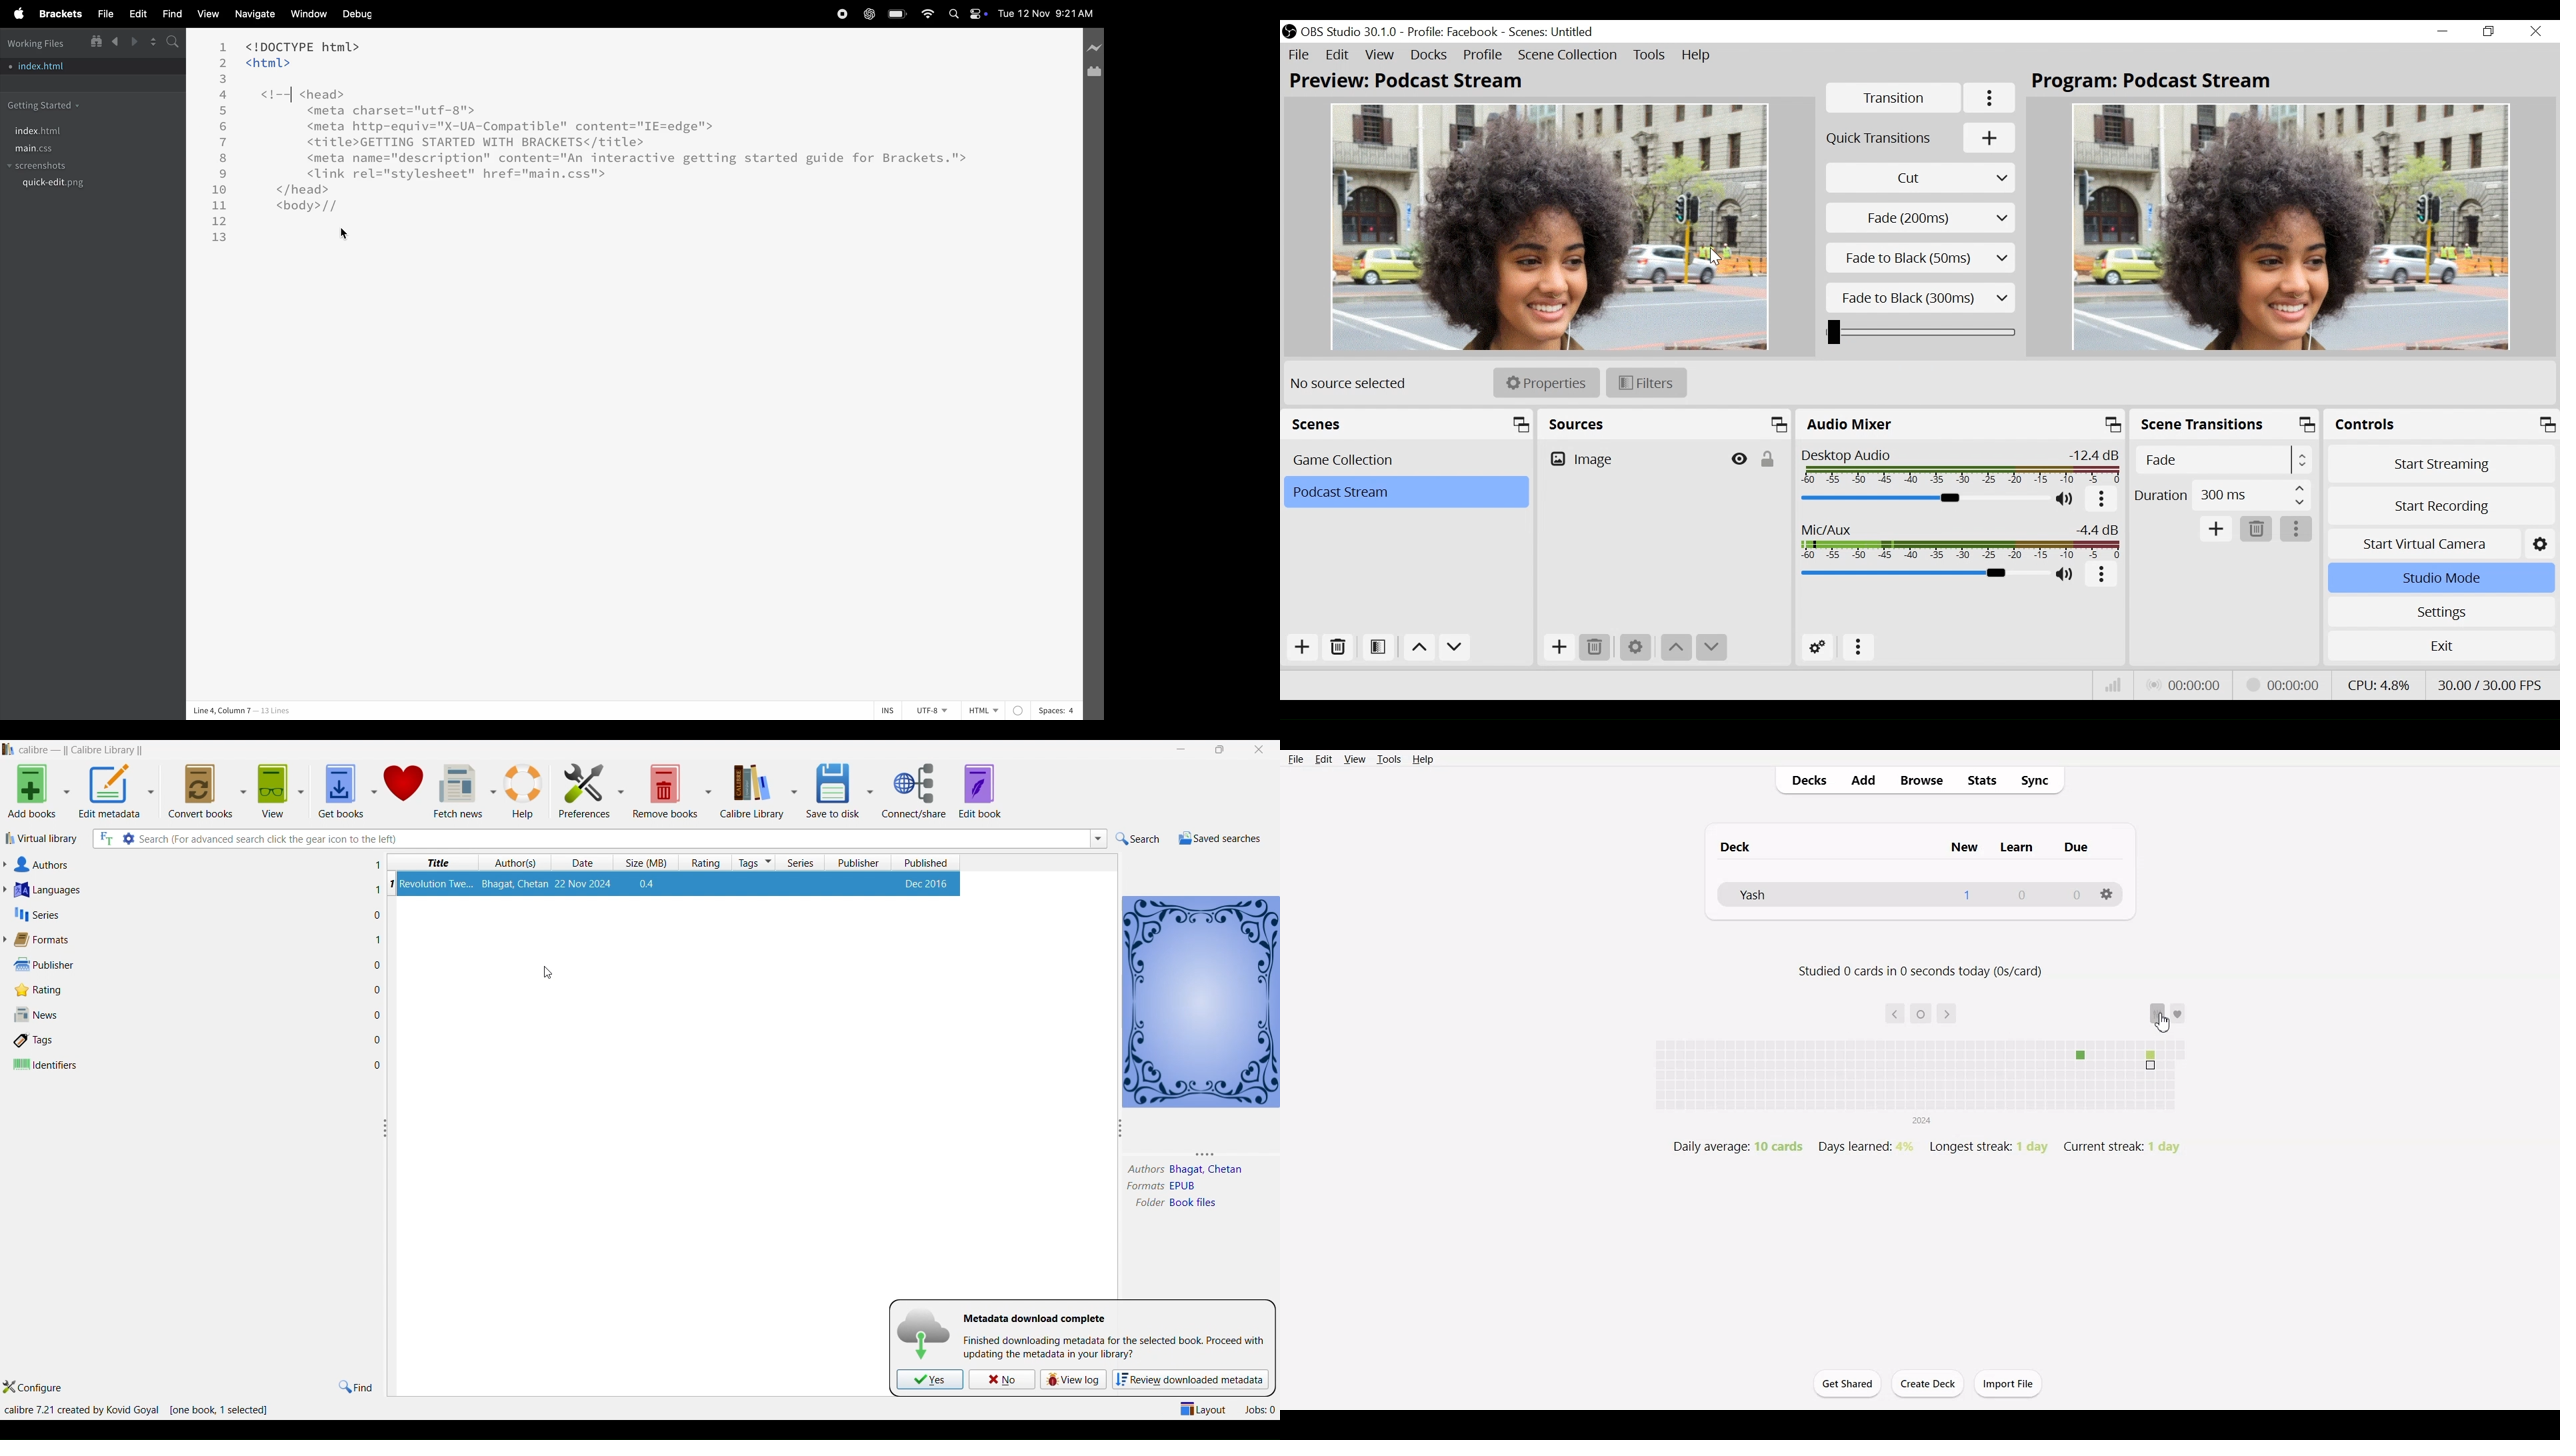 The image size is (2576, 1456). Describe the element at coordinates (1923, 137) in the screenshot. I see `Add Quick Transitions` at that location.